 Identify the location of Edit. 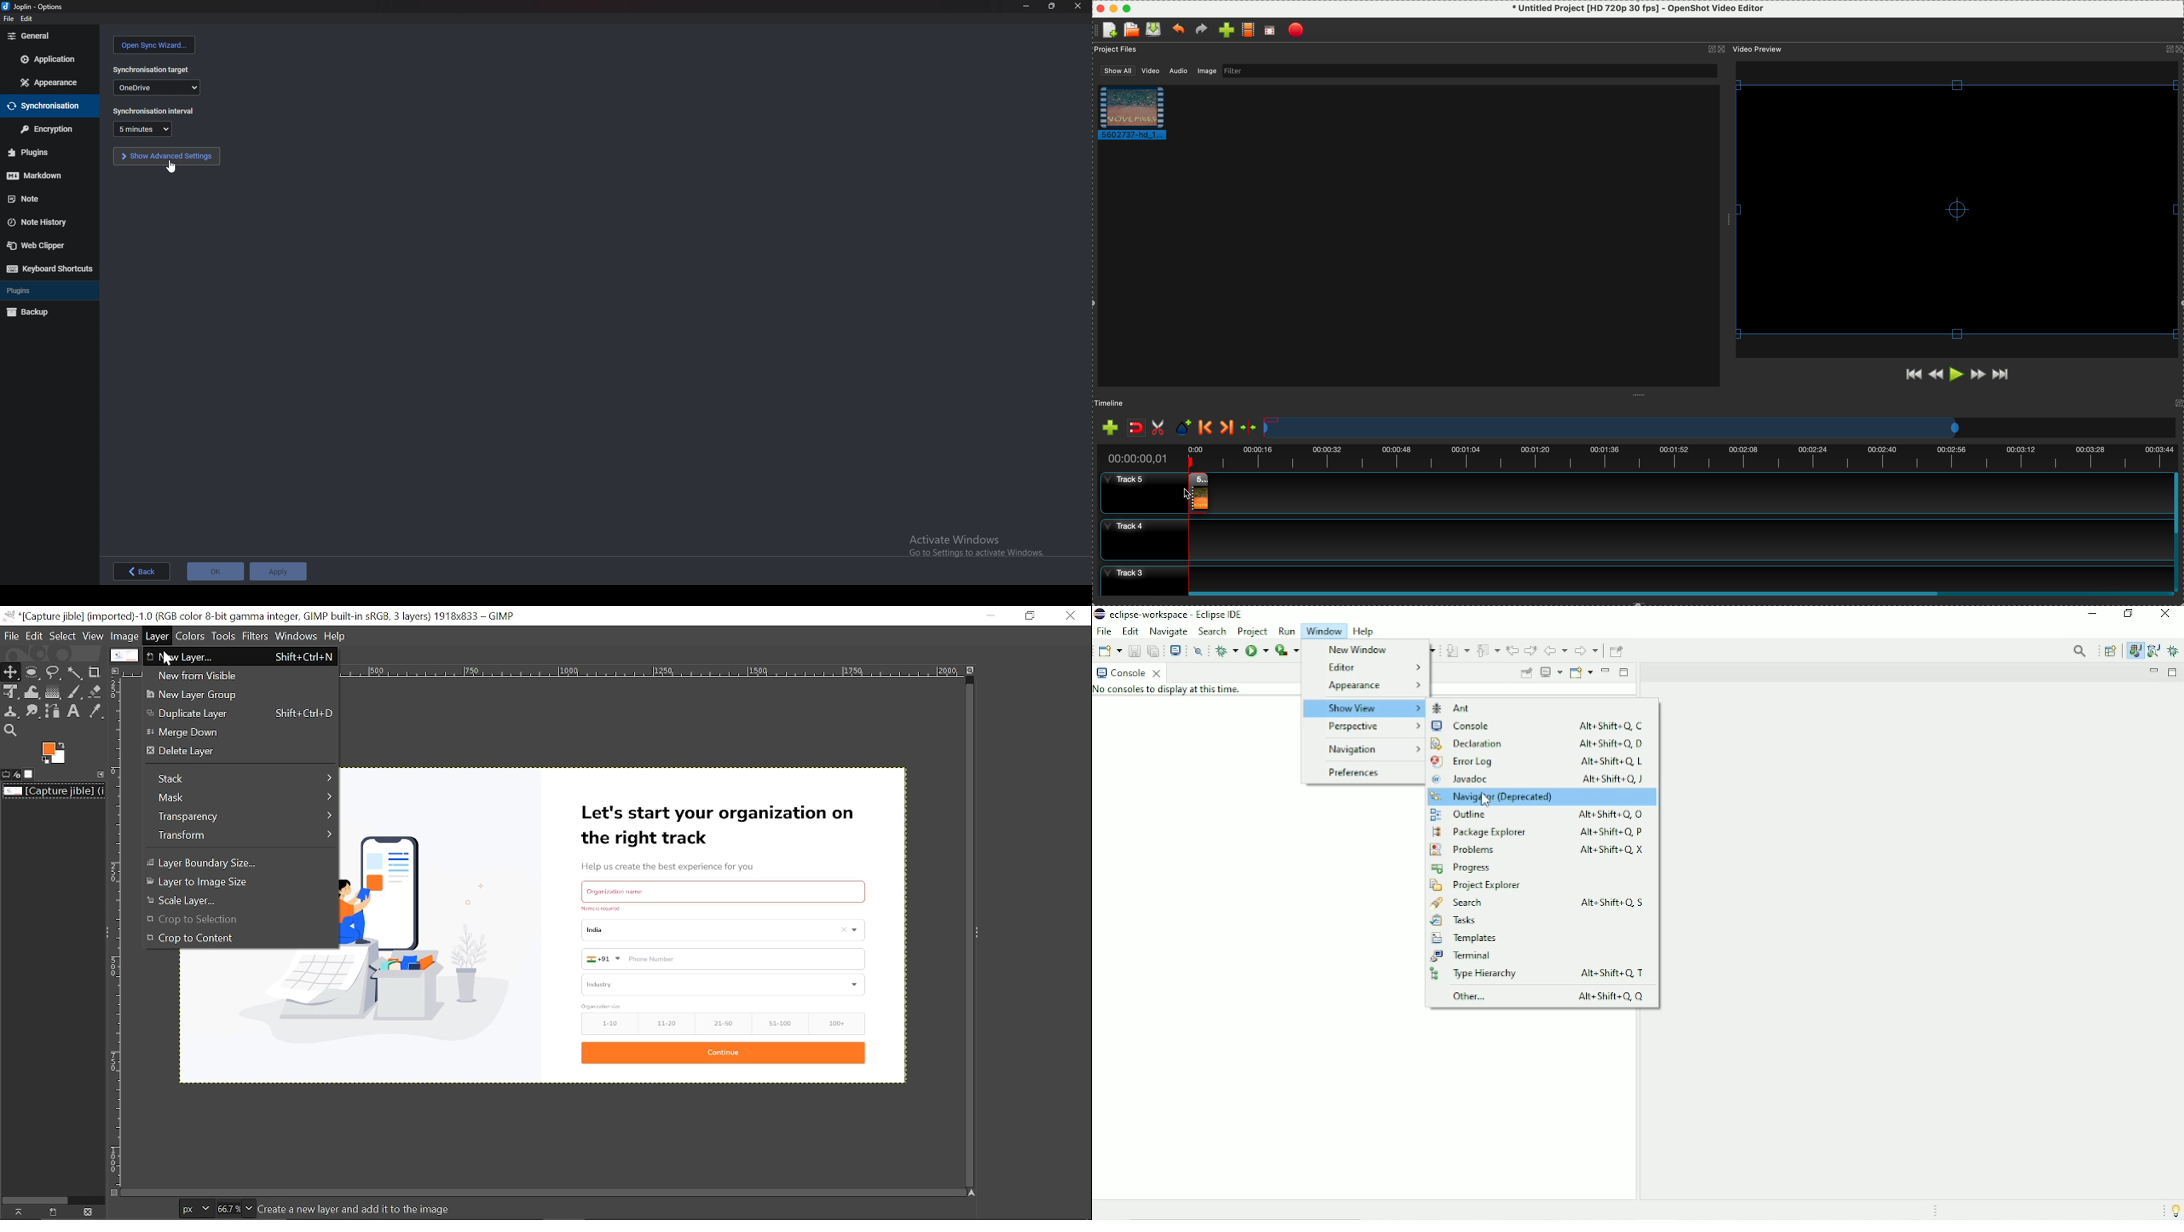
(1131, 630).